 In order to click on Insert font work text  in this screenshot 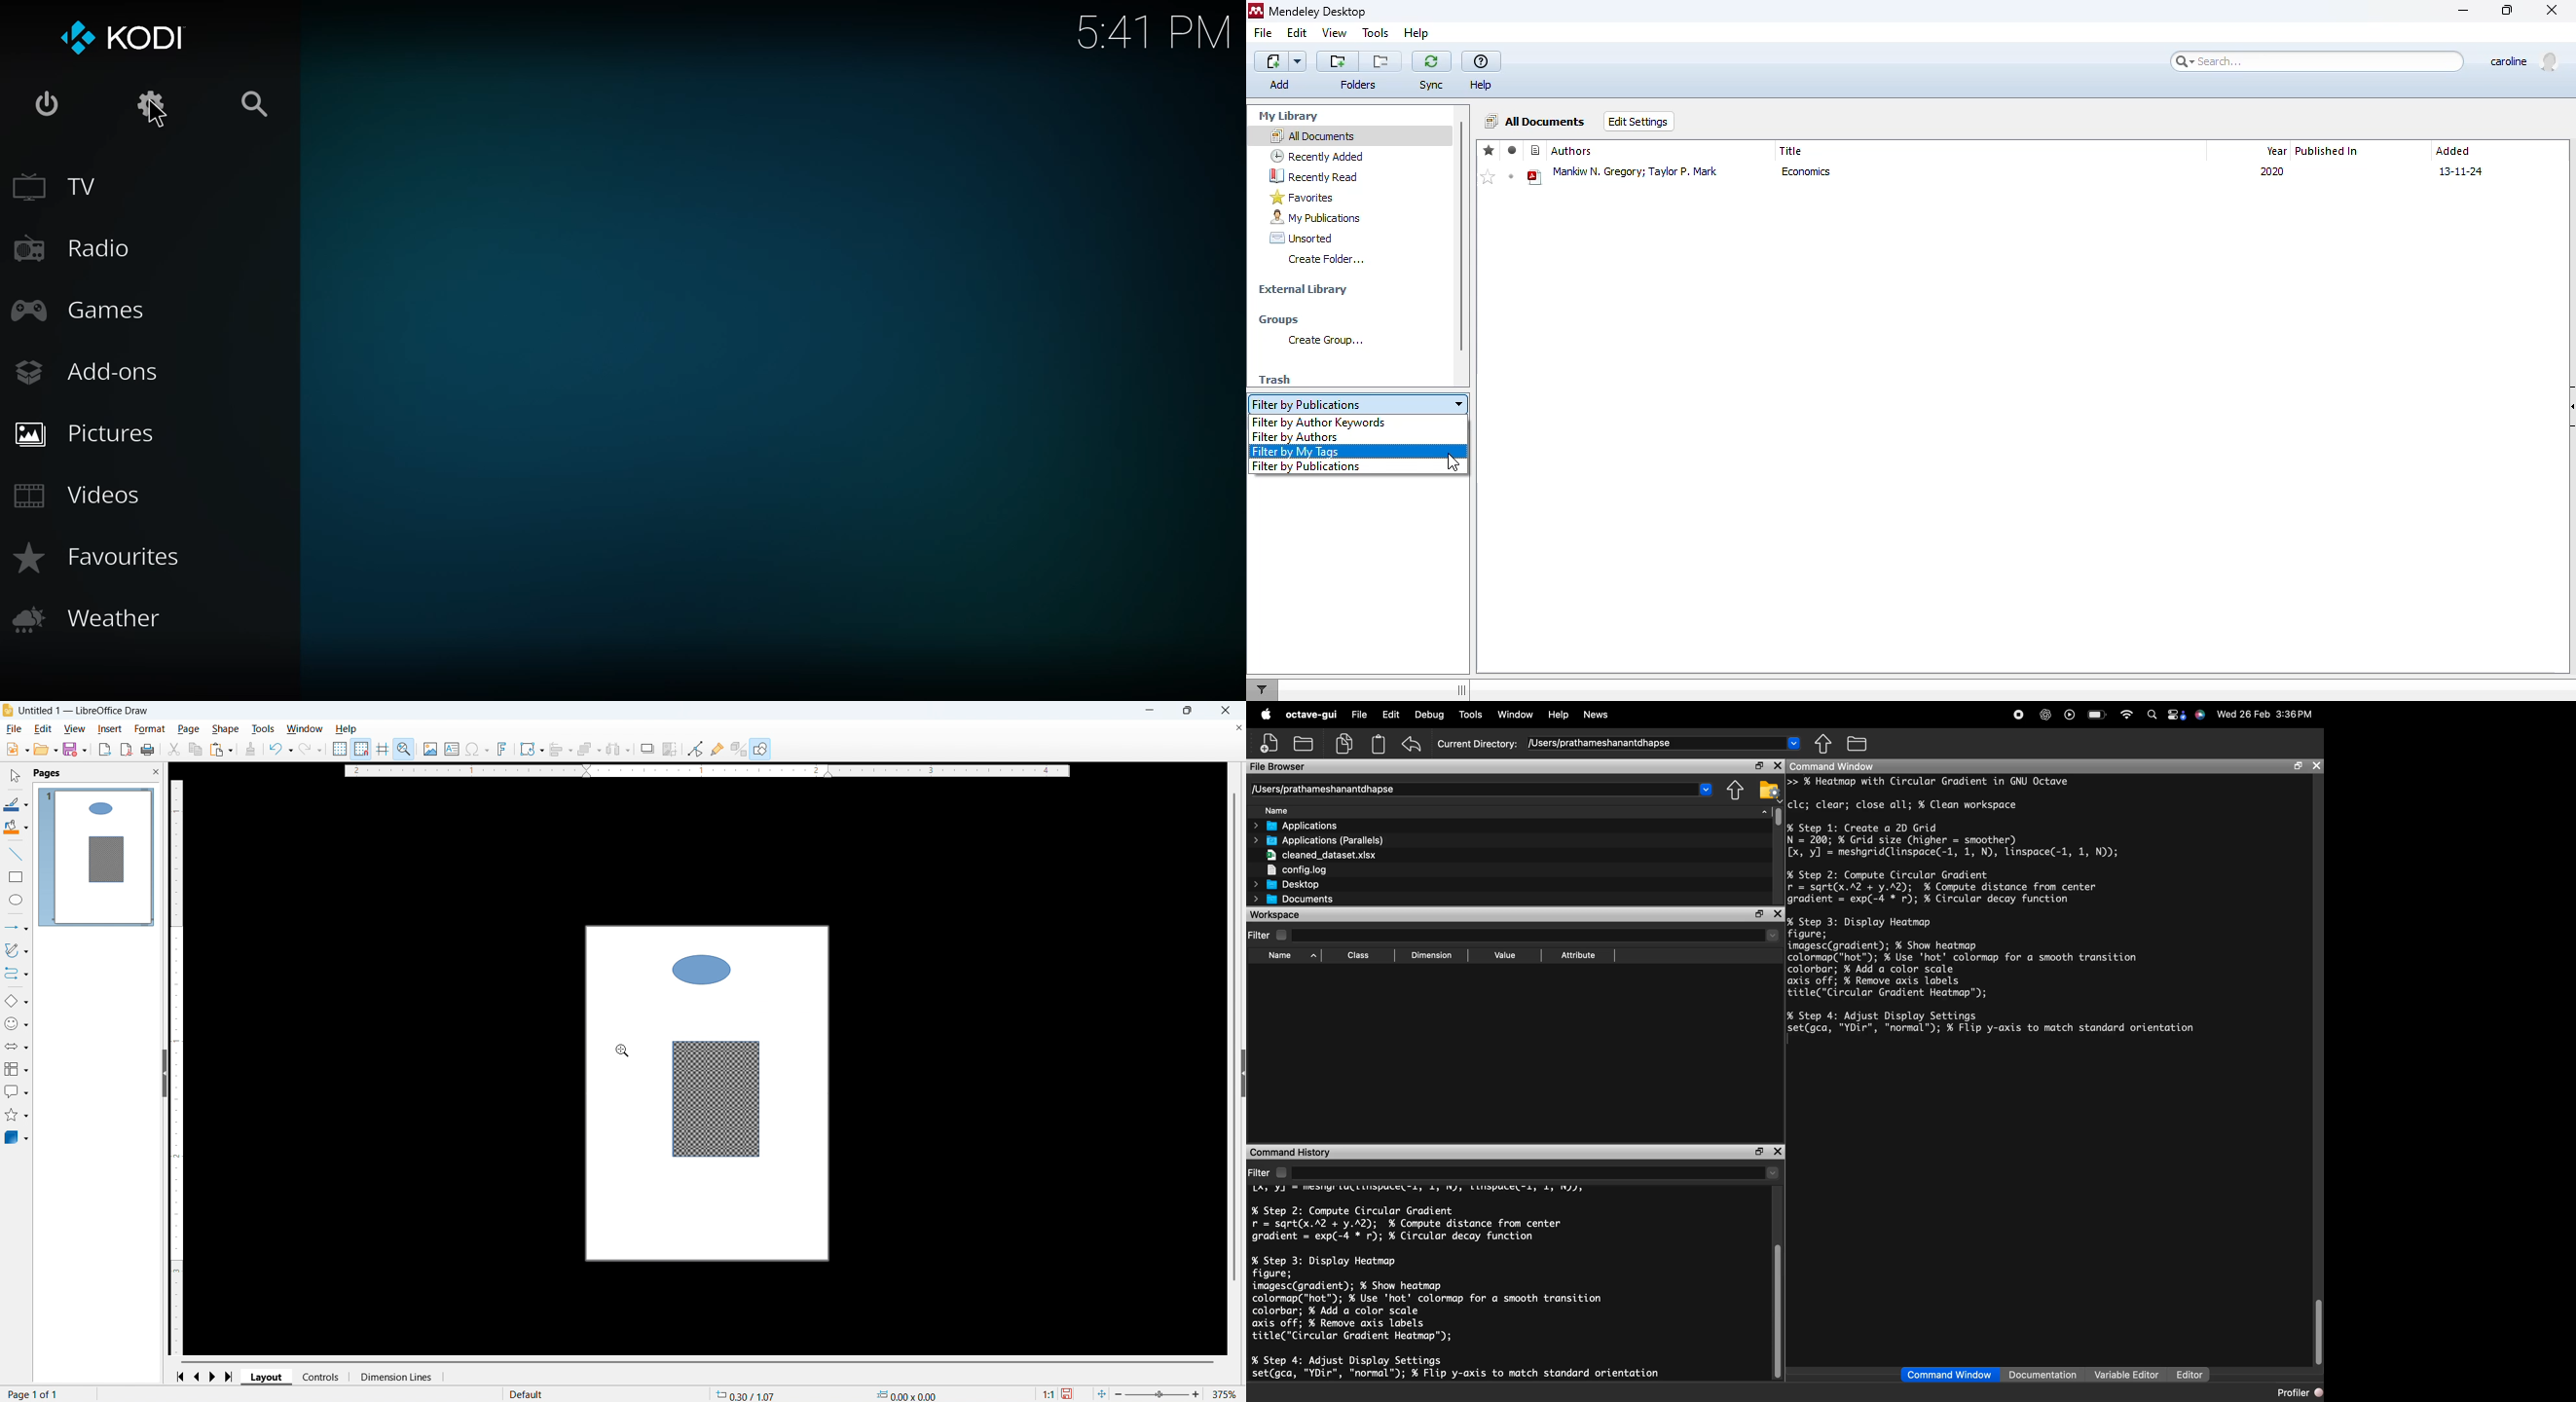, I will do `click(503, 748)`.